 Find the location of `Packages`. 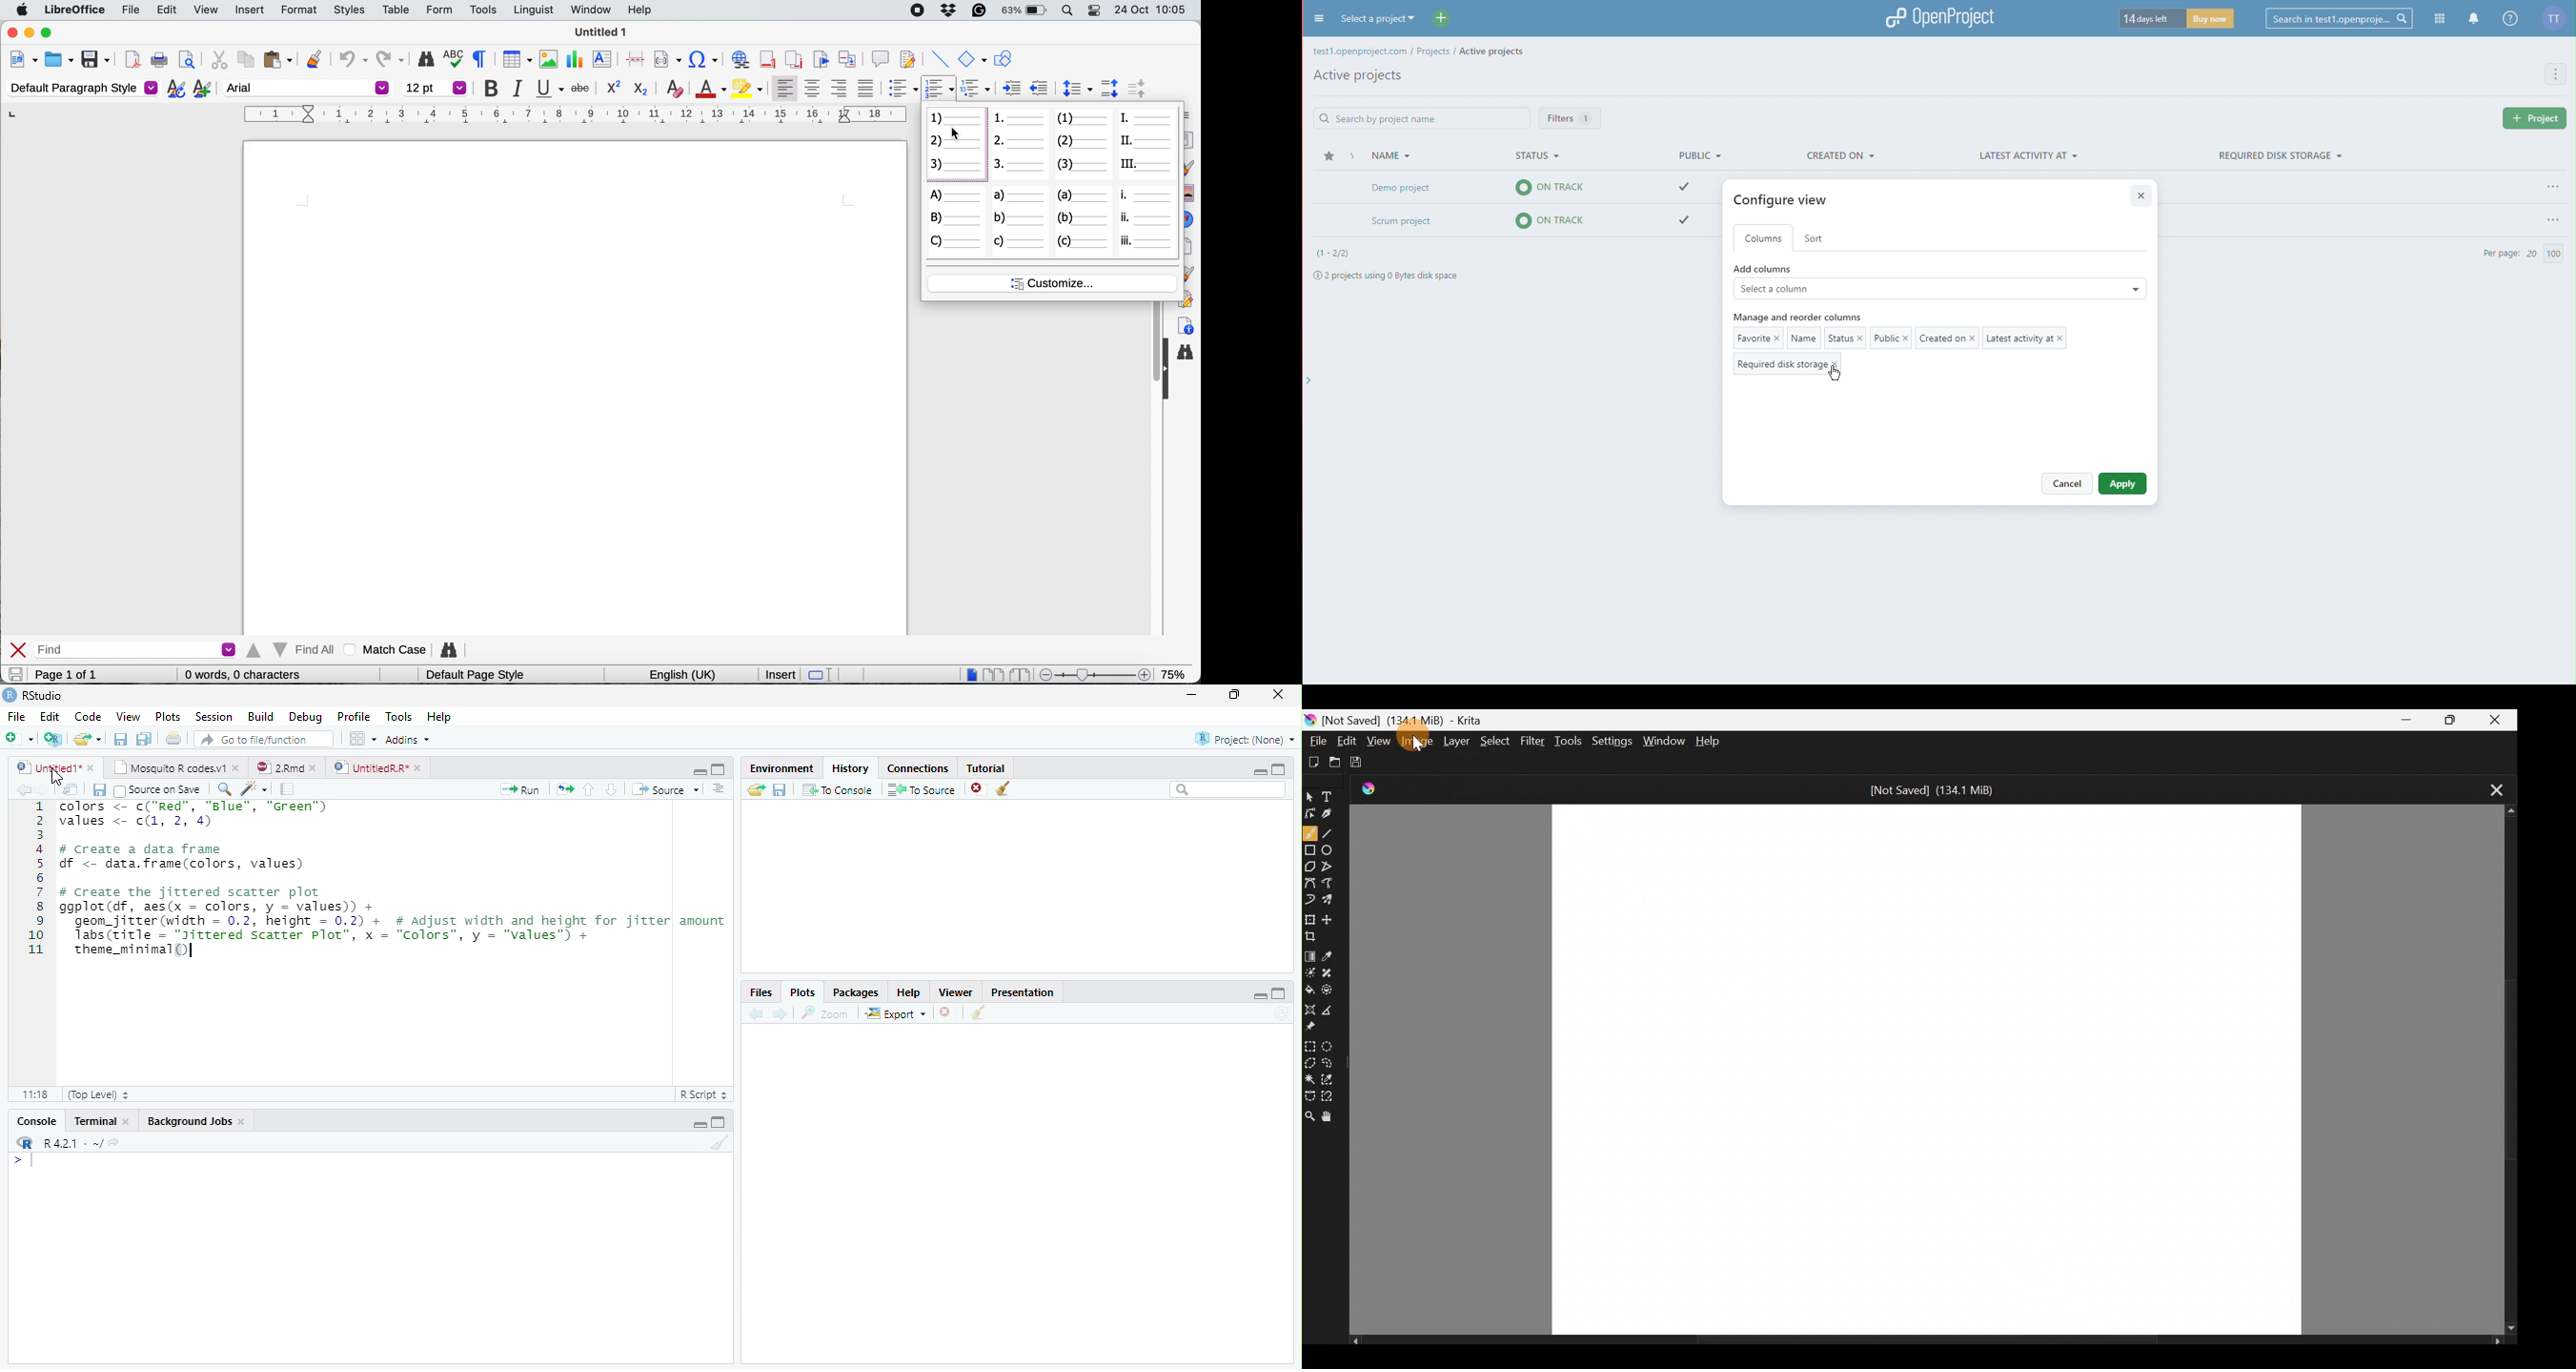

Packages is located at coordinates (854, 991).